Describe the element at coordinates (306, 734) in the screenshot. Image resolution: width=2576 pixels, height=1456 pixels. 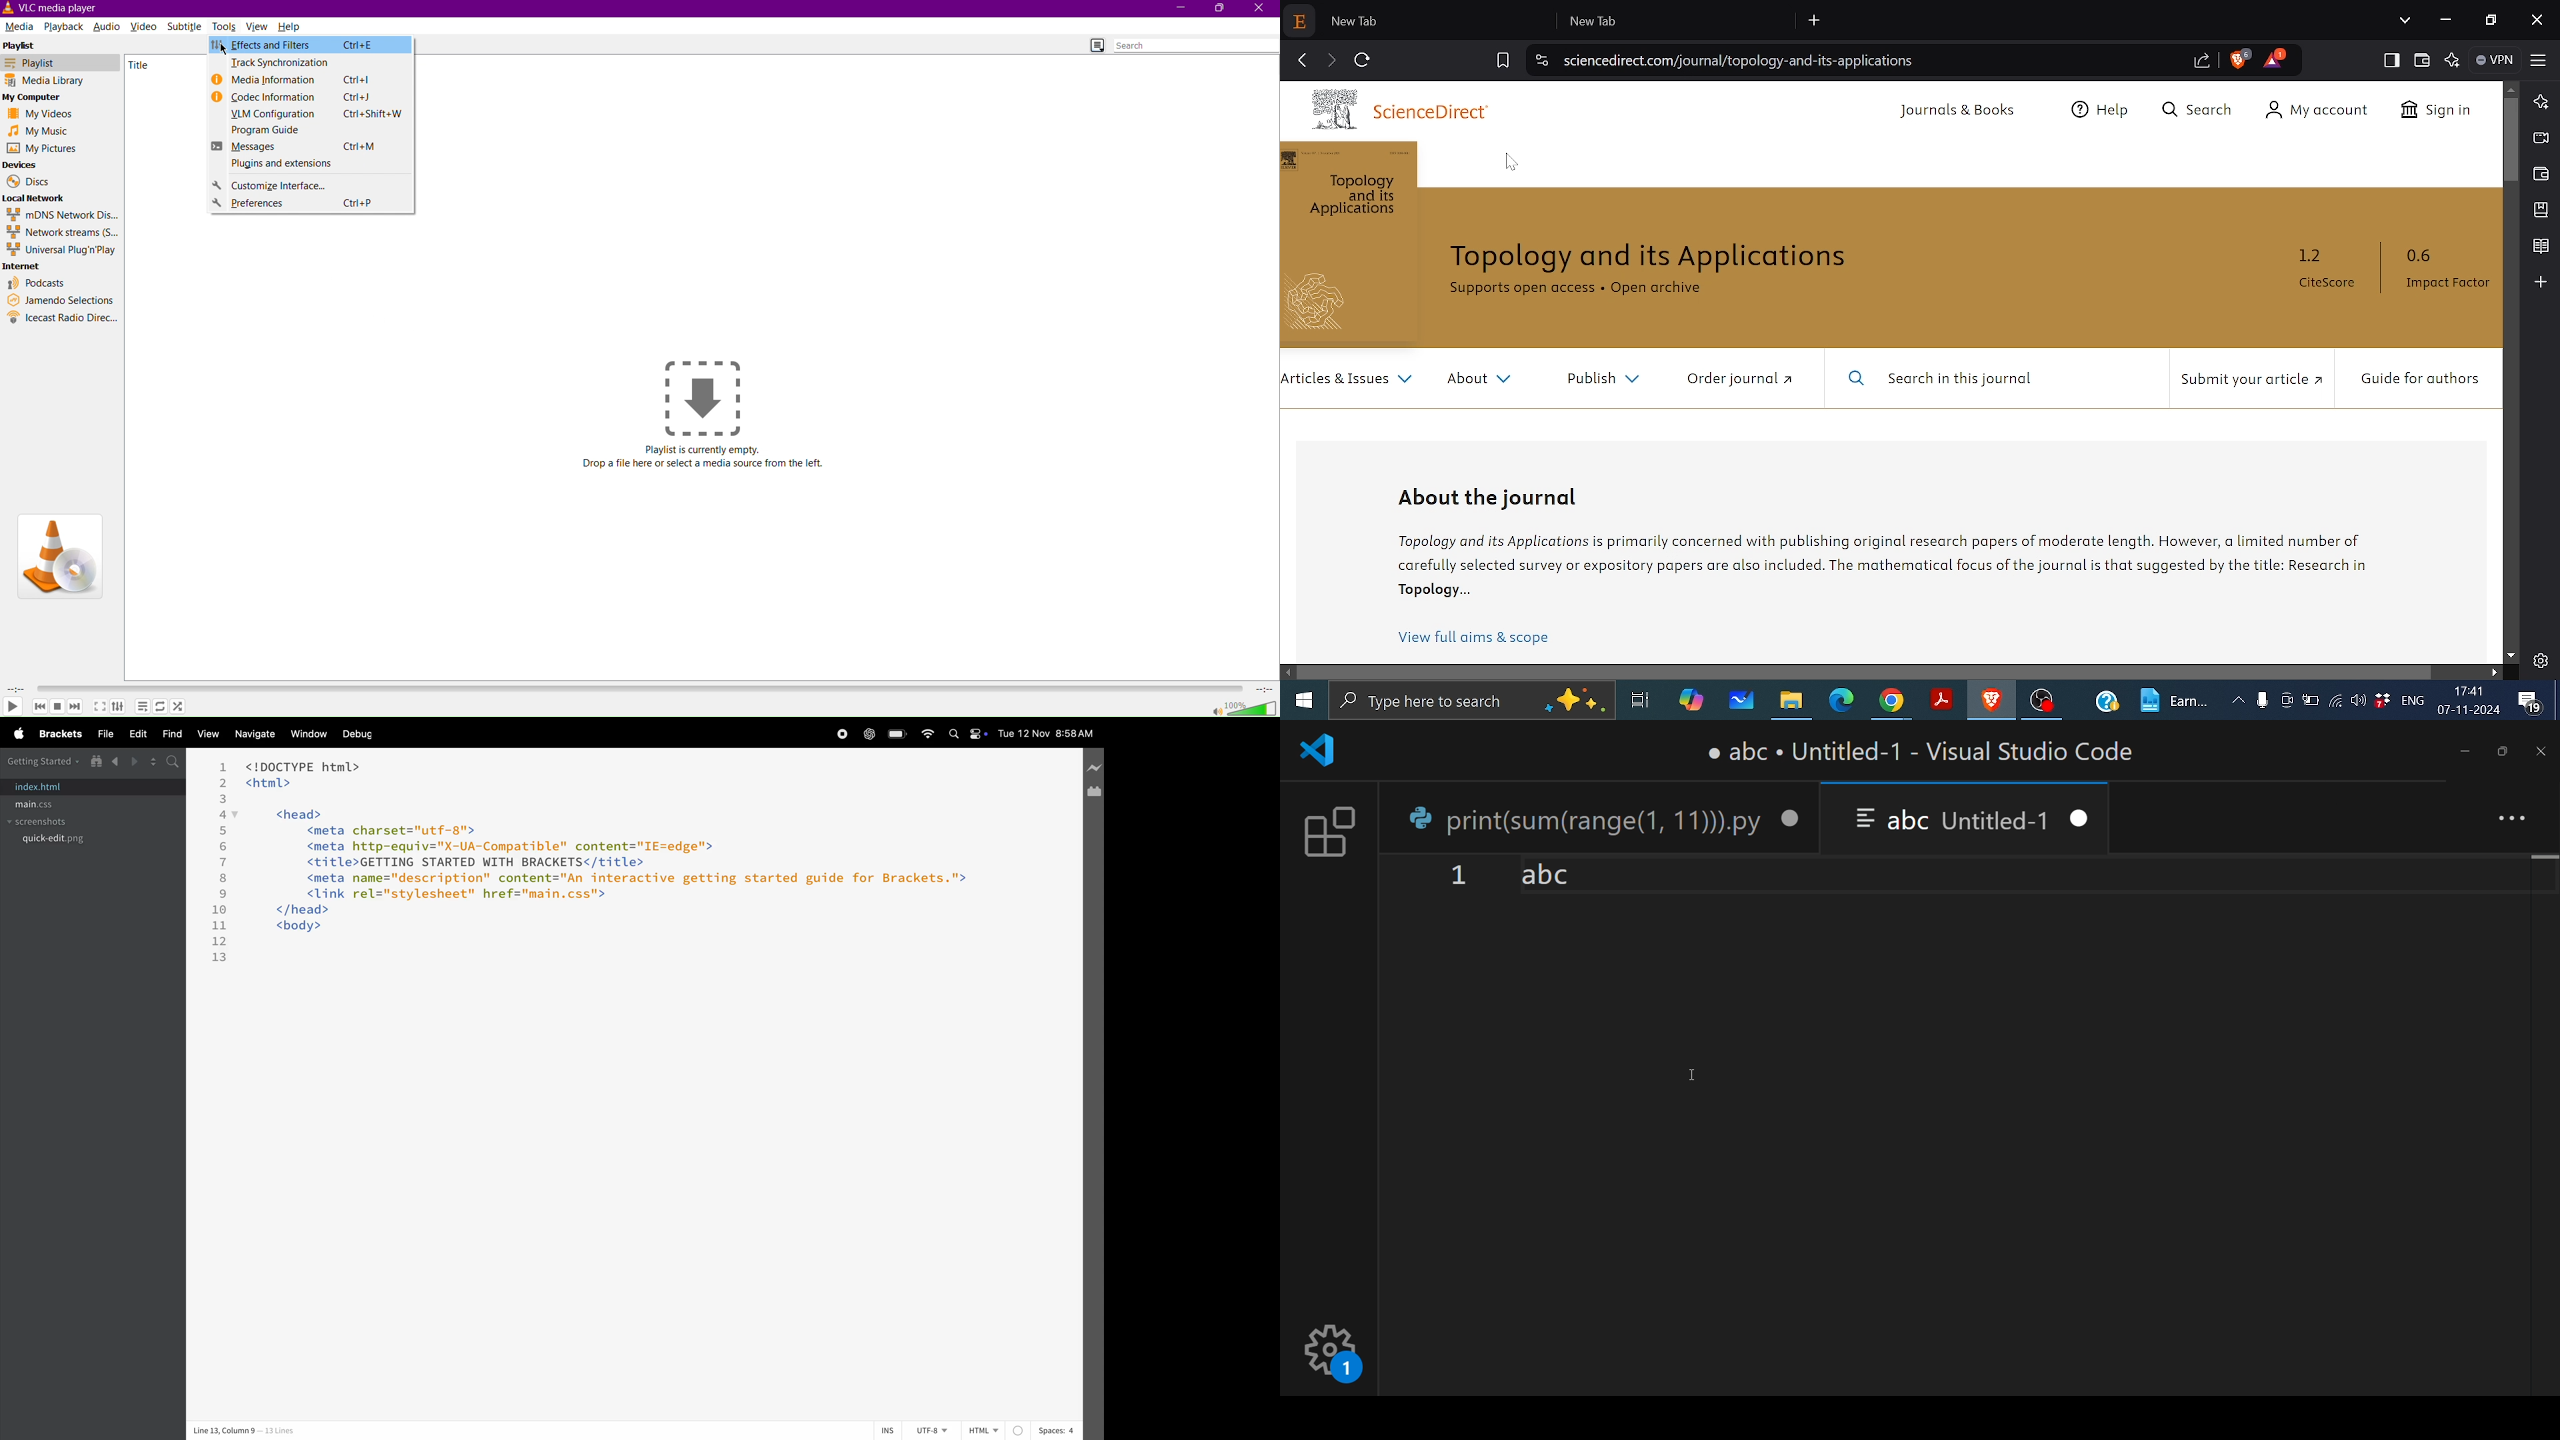
I see `window` at that location.